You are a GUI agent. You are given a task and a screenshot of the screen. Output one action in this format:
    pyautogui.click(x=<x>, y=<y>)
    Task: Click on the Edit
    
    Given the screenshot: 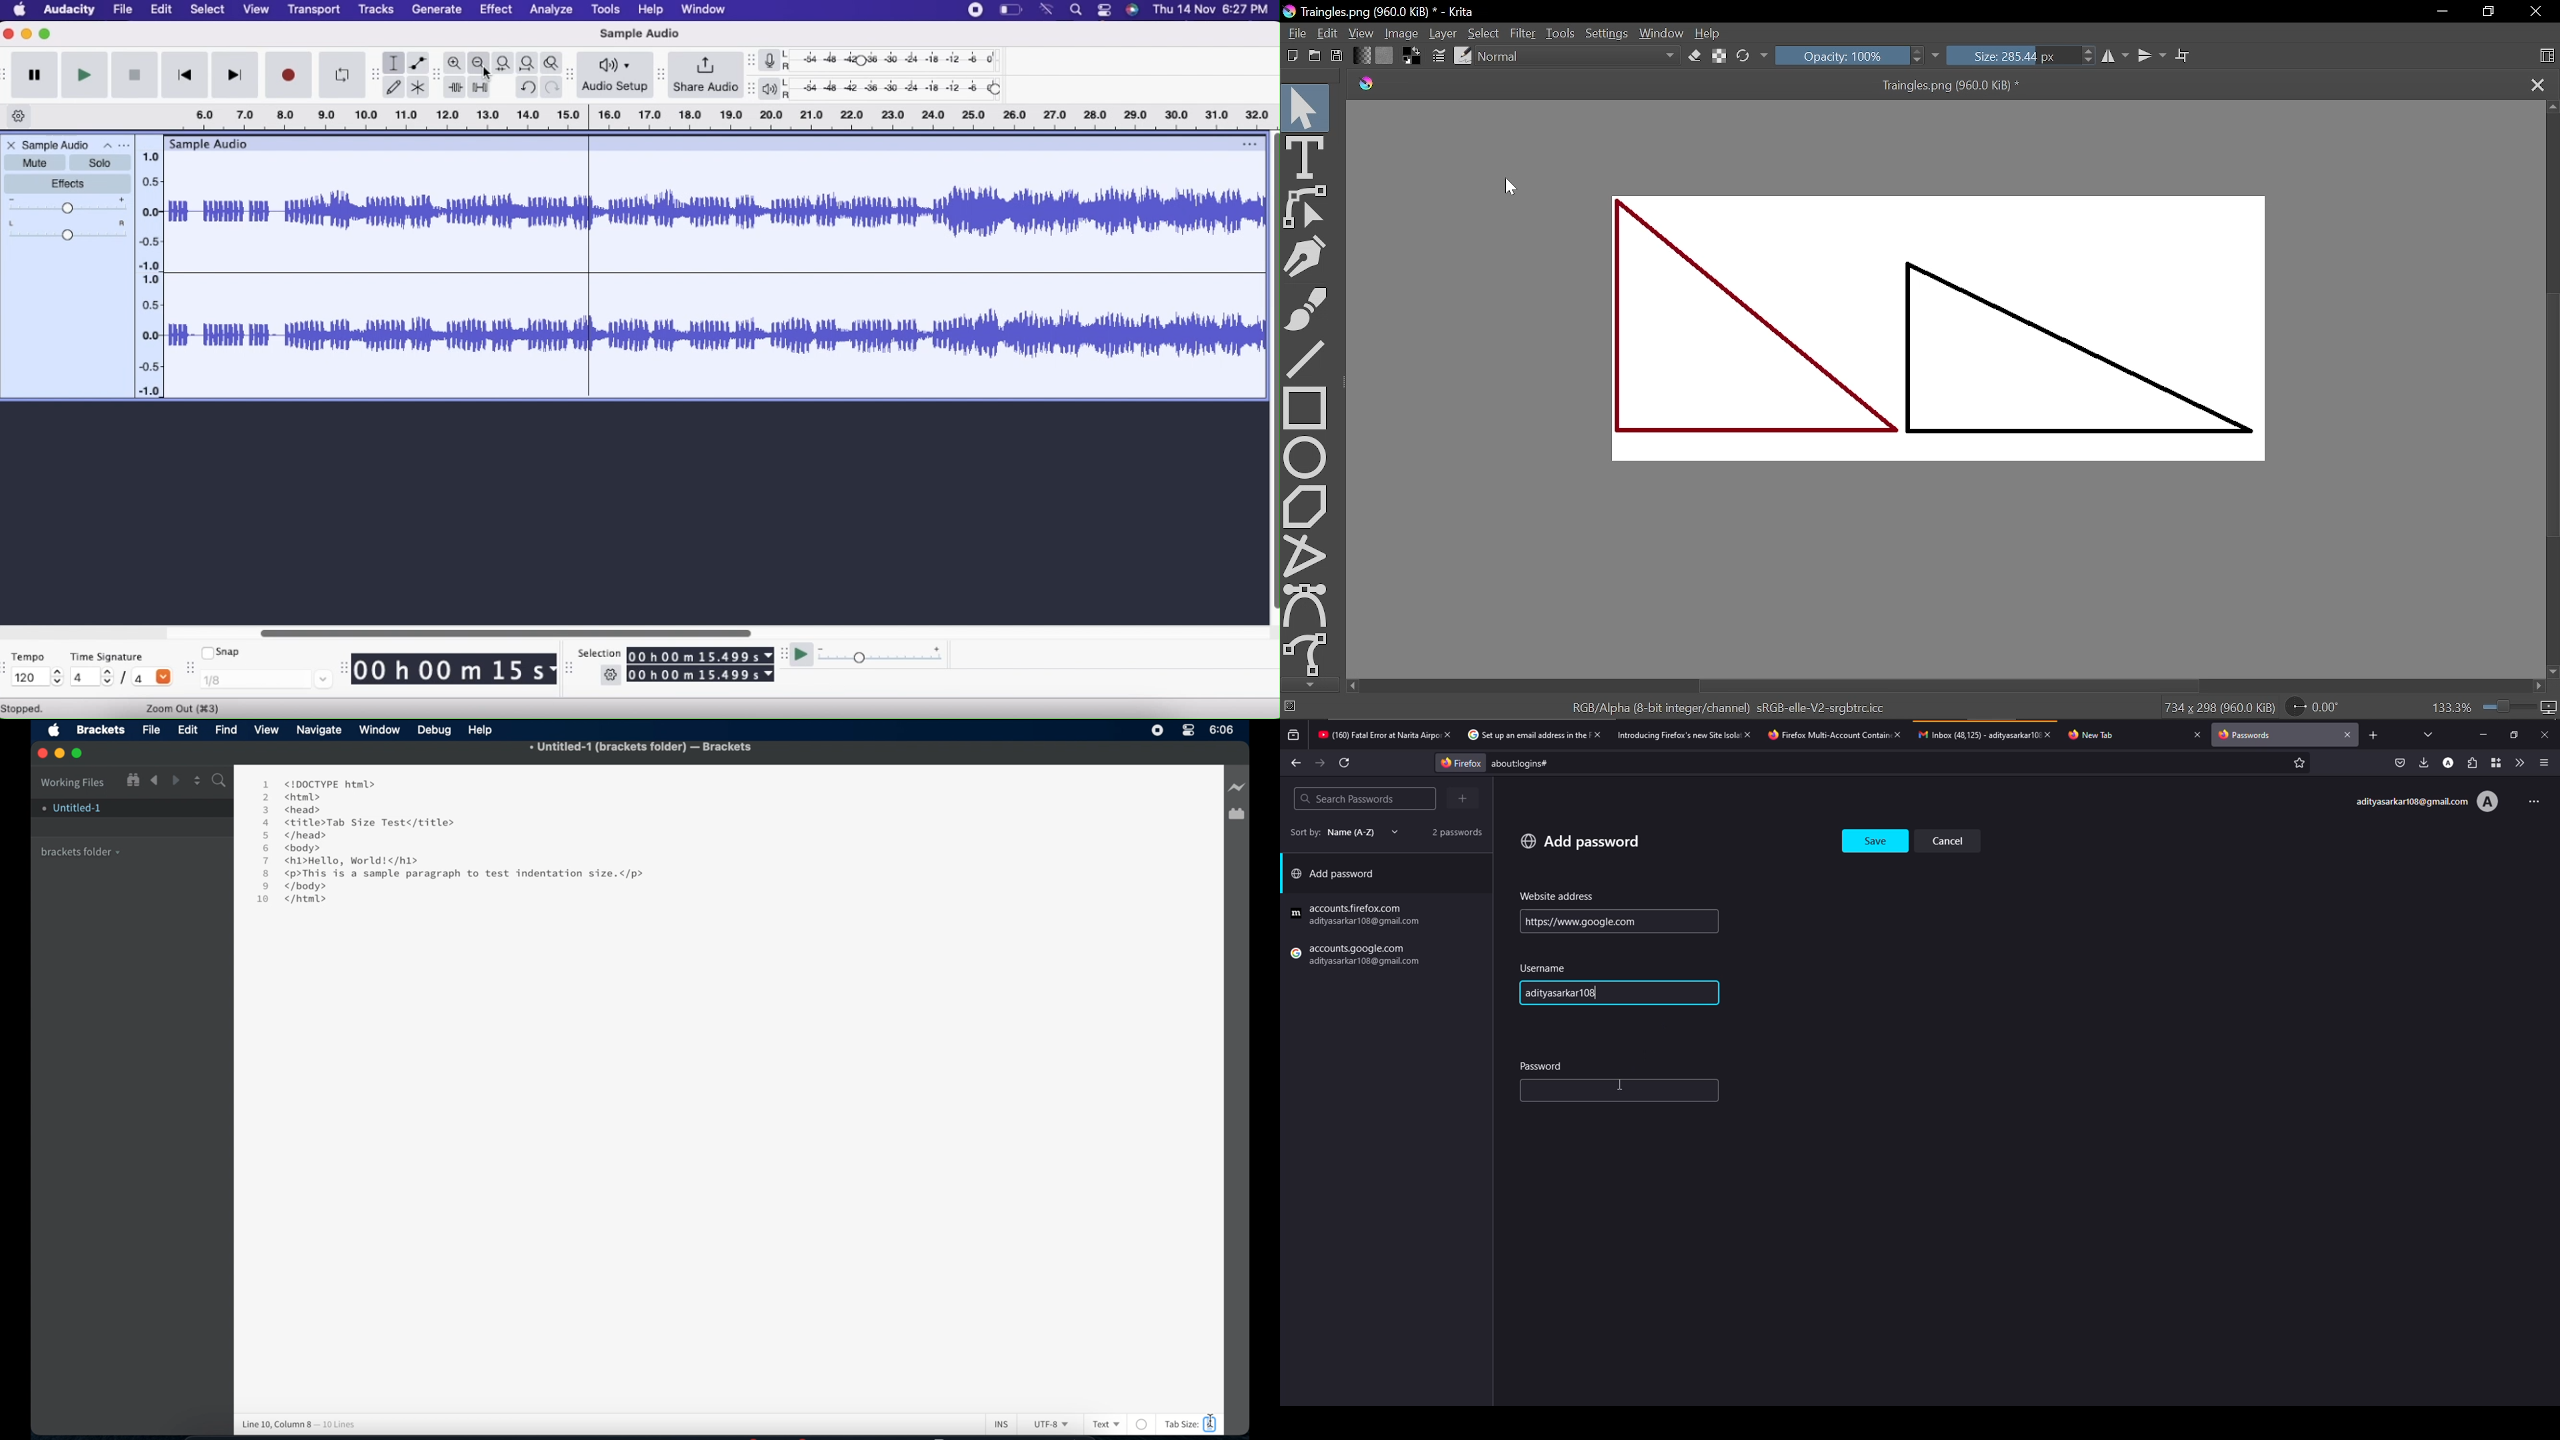 What is the action you would take?
    pyautogui.click(x=1327, y=33)
    